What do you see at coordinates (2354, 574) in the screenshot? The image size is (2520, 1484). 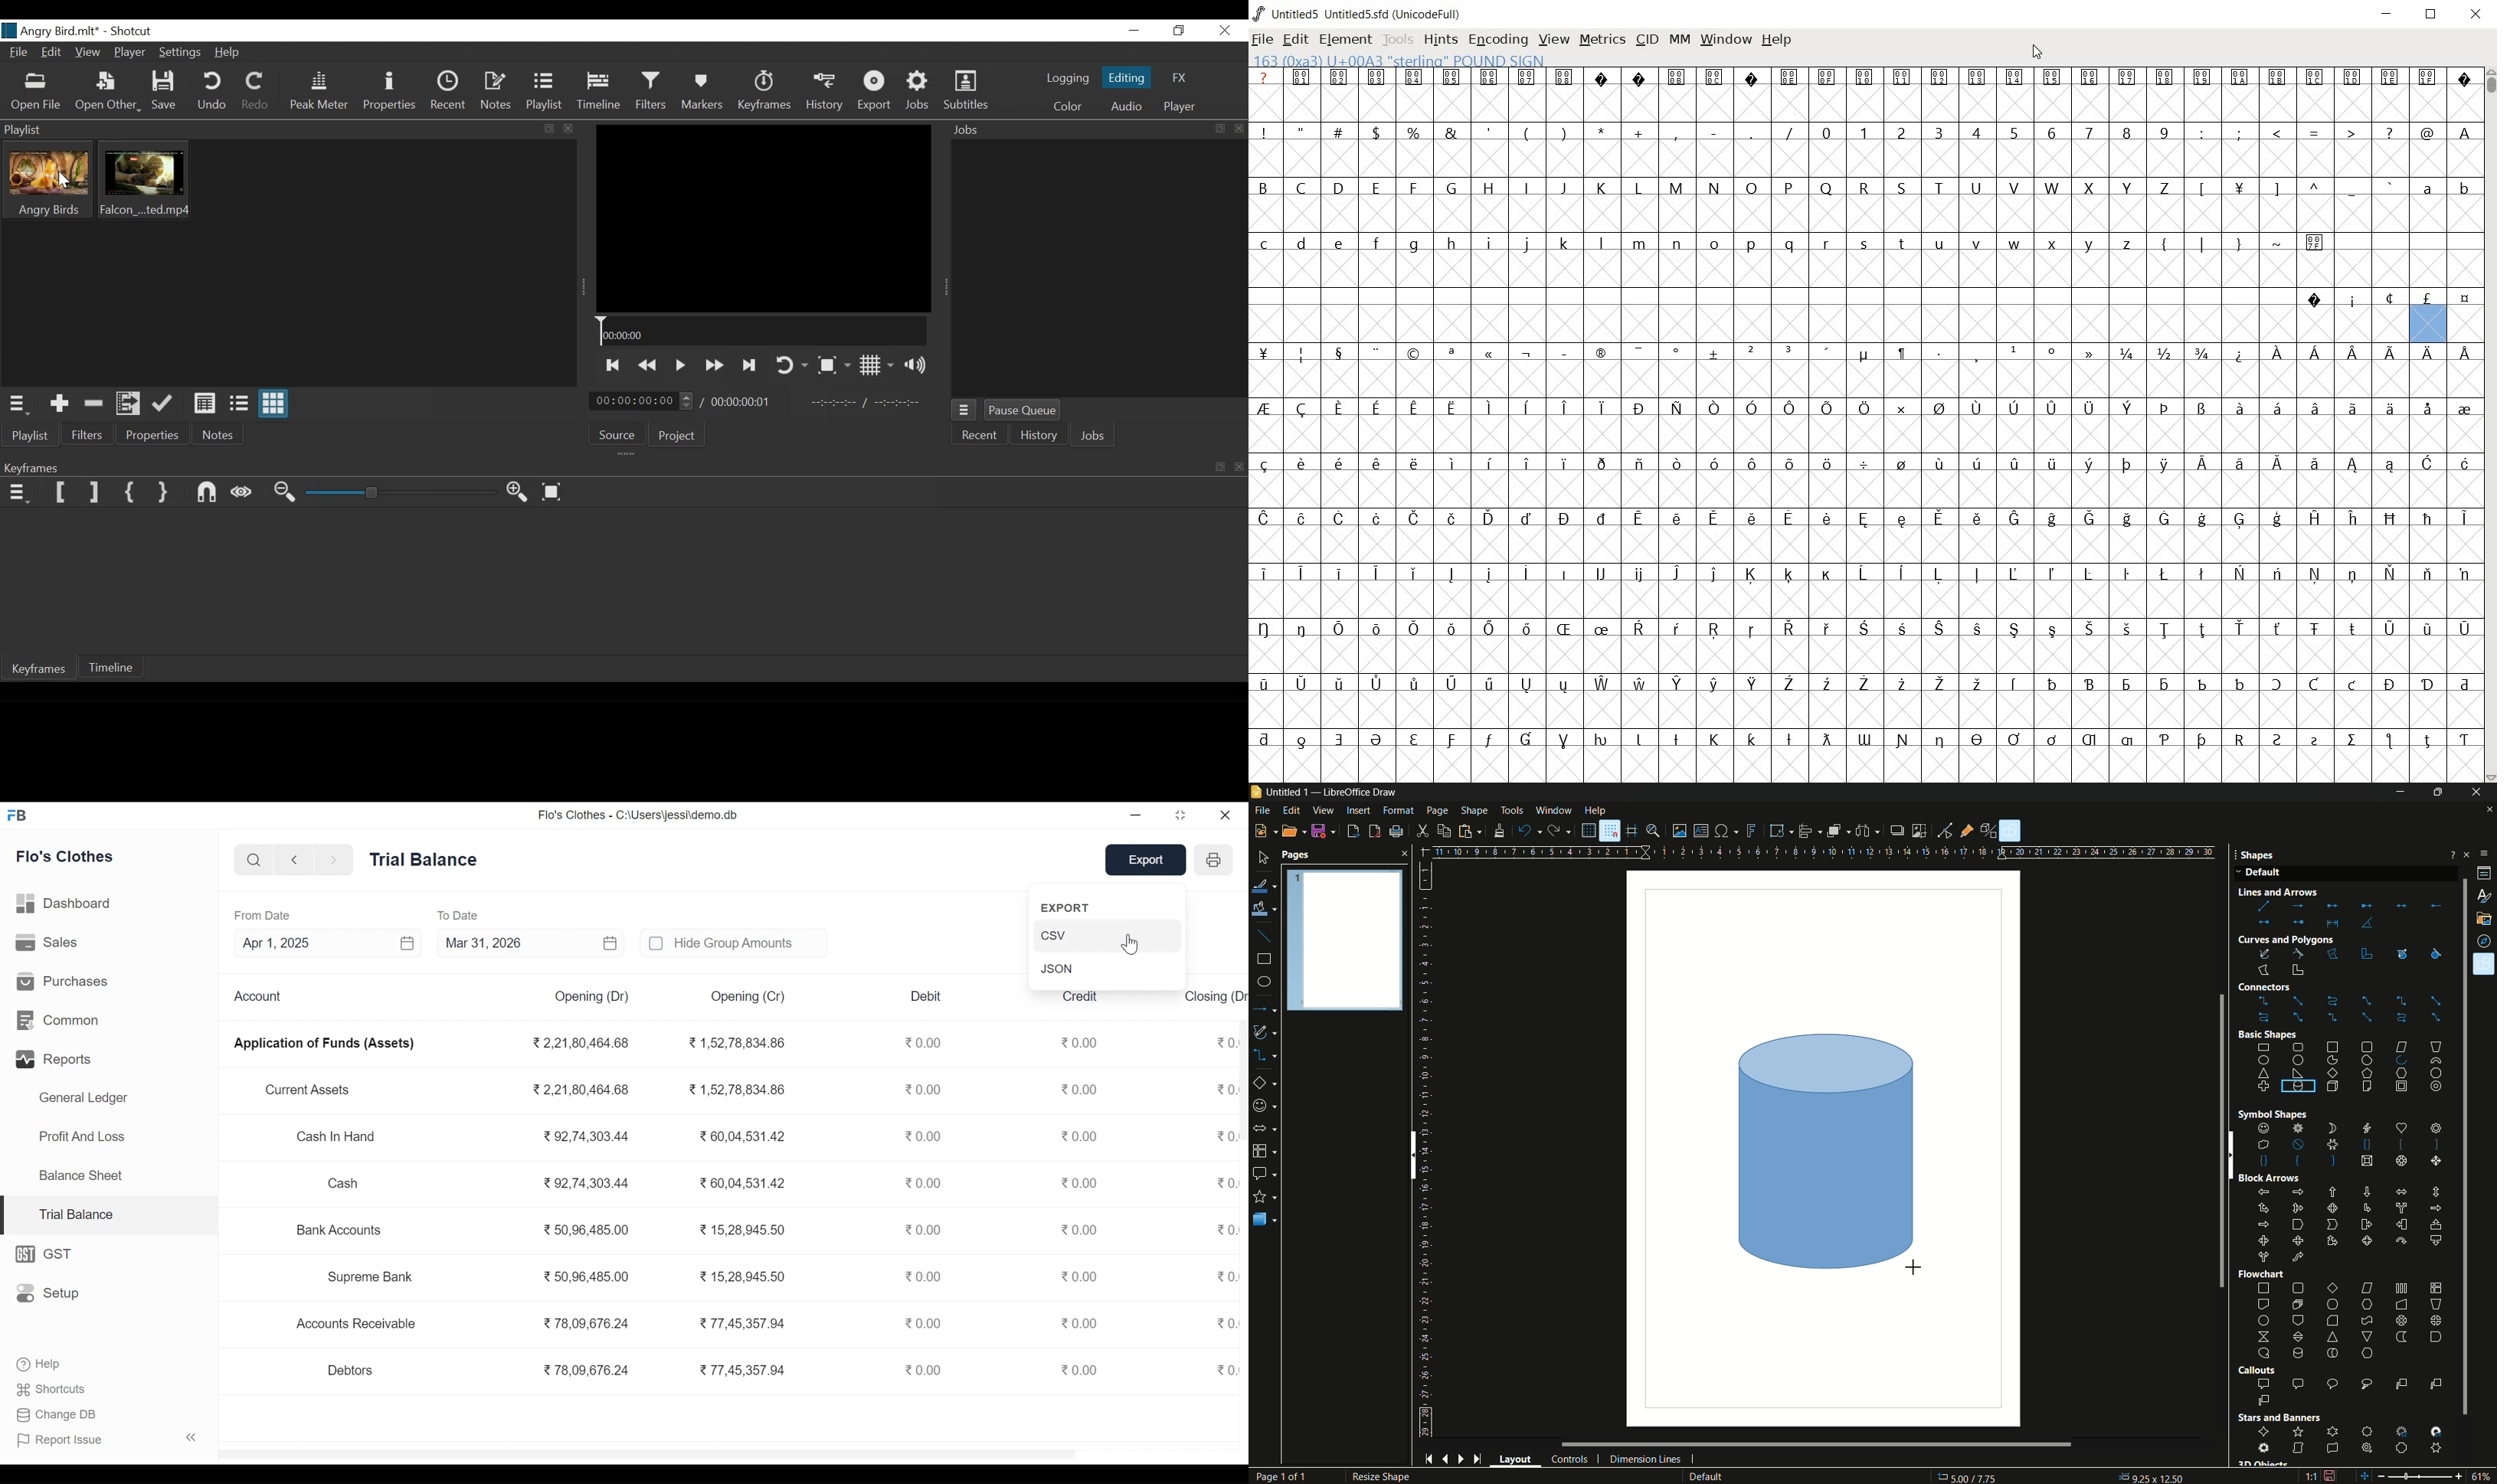 I see `Symbol` at bounding box center [2354, 574].